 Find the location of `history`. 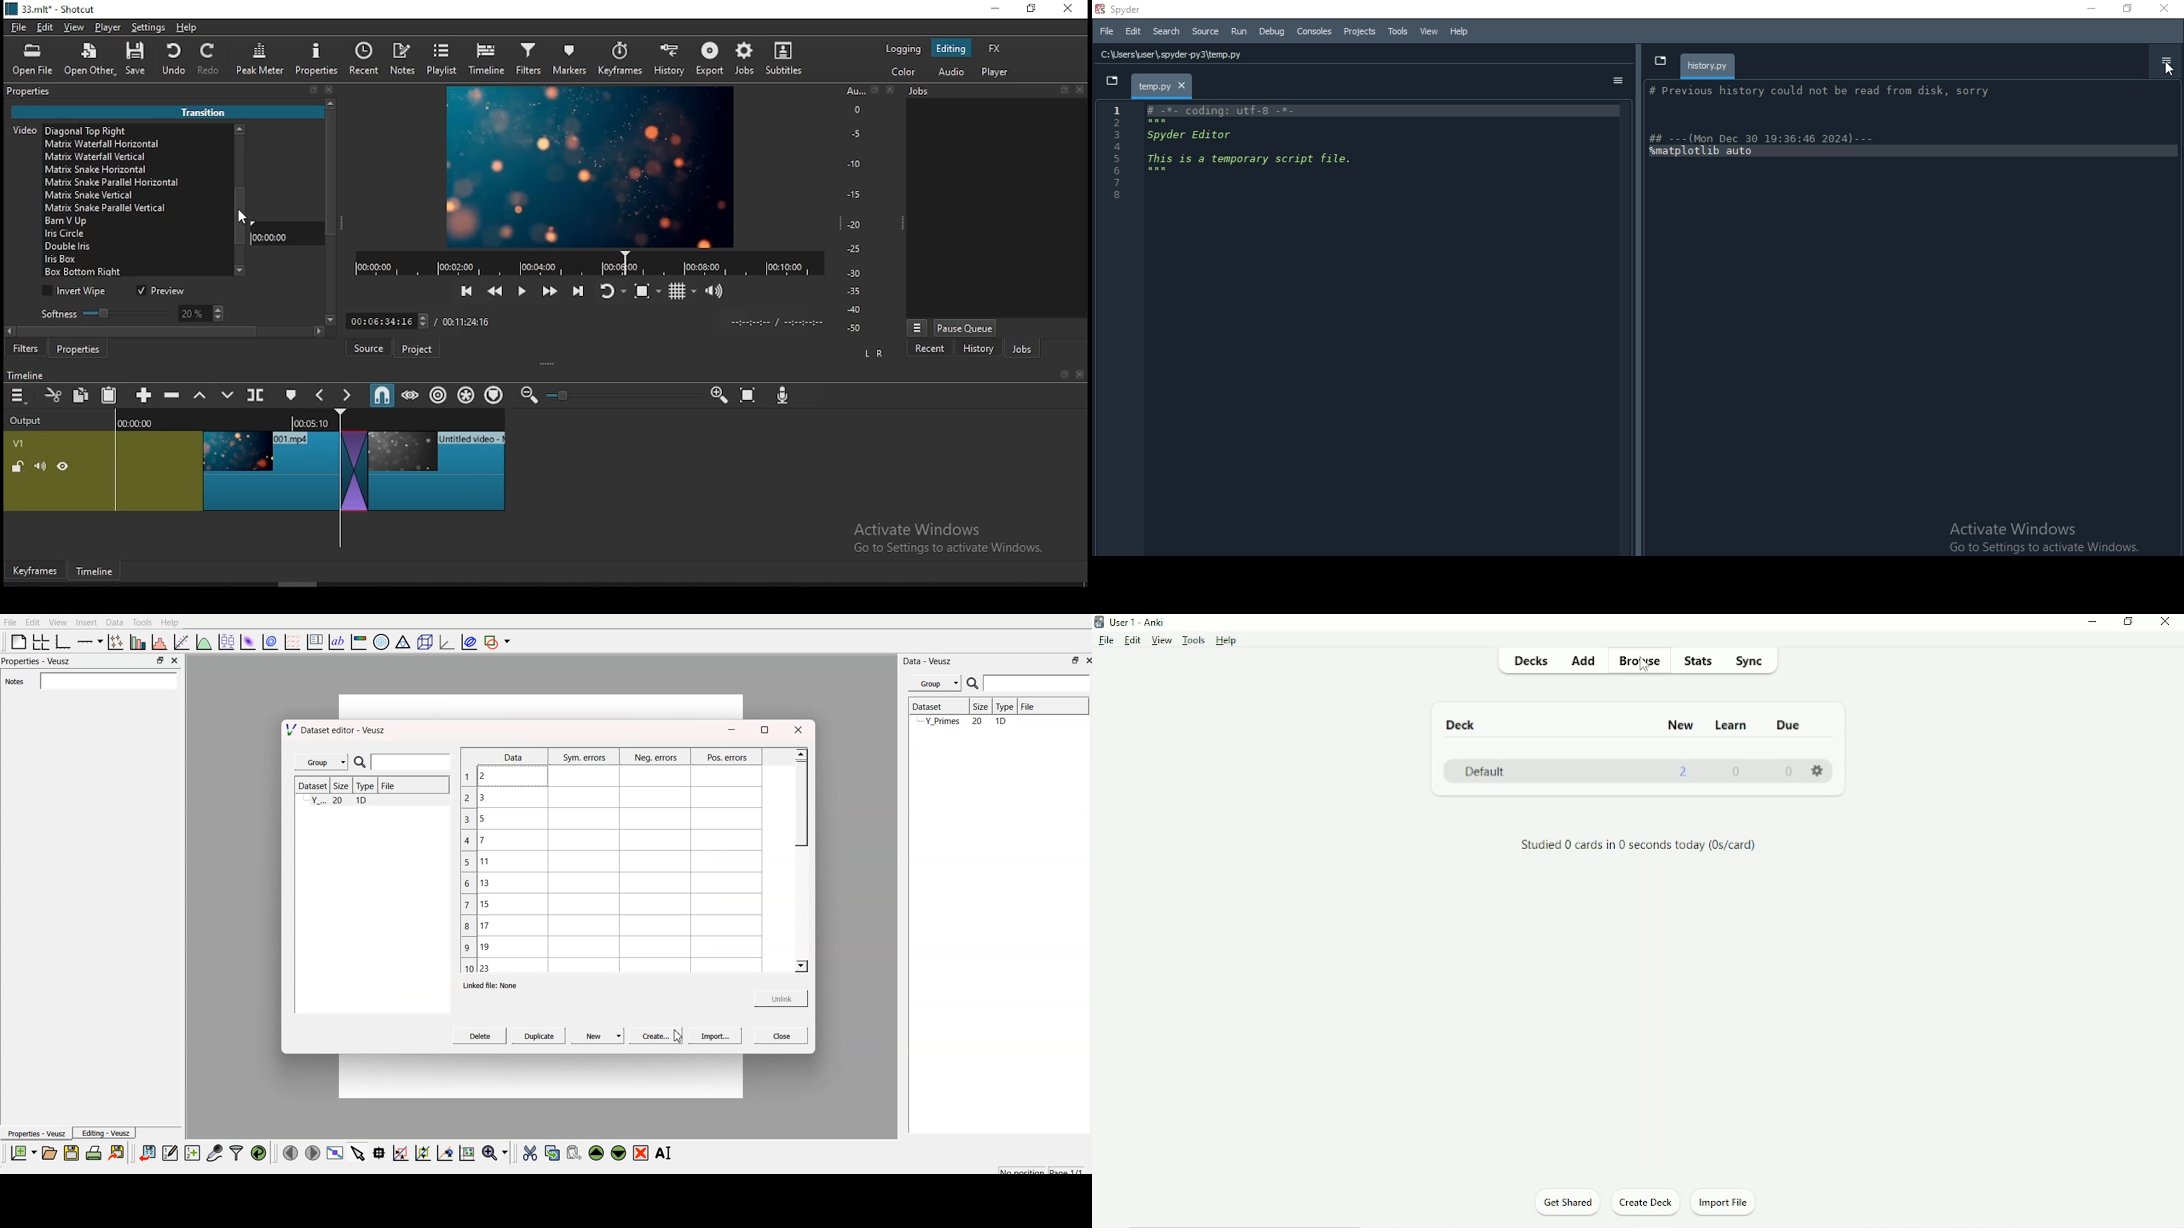

history is located at coordinates (977, 349).